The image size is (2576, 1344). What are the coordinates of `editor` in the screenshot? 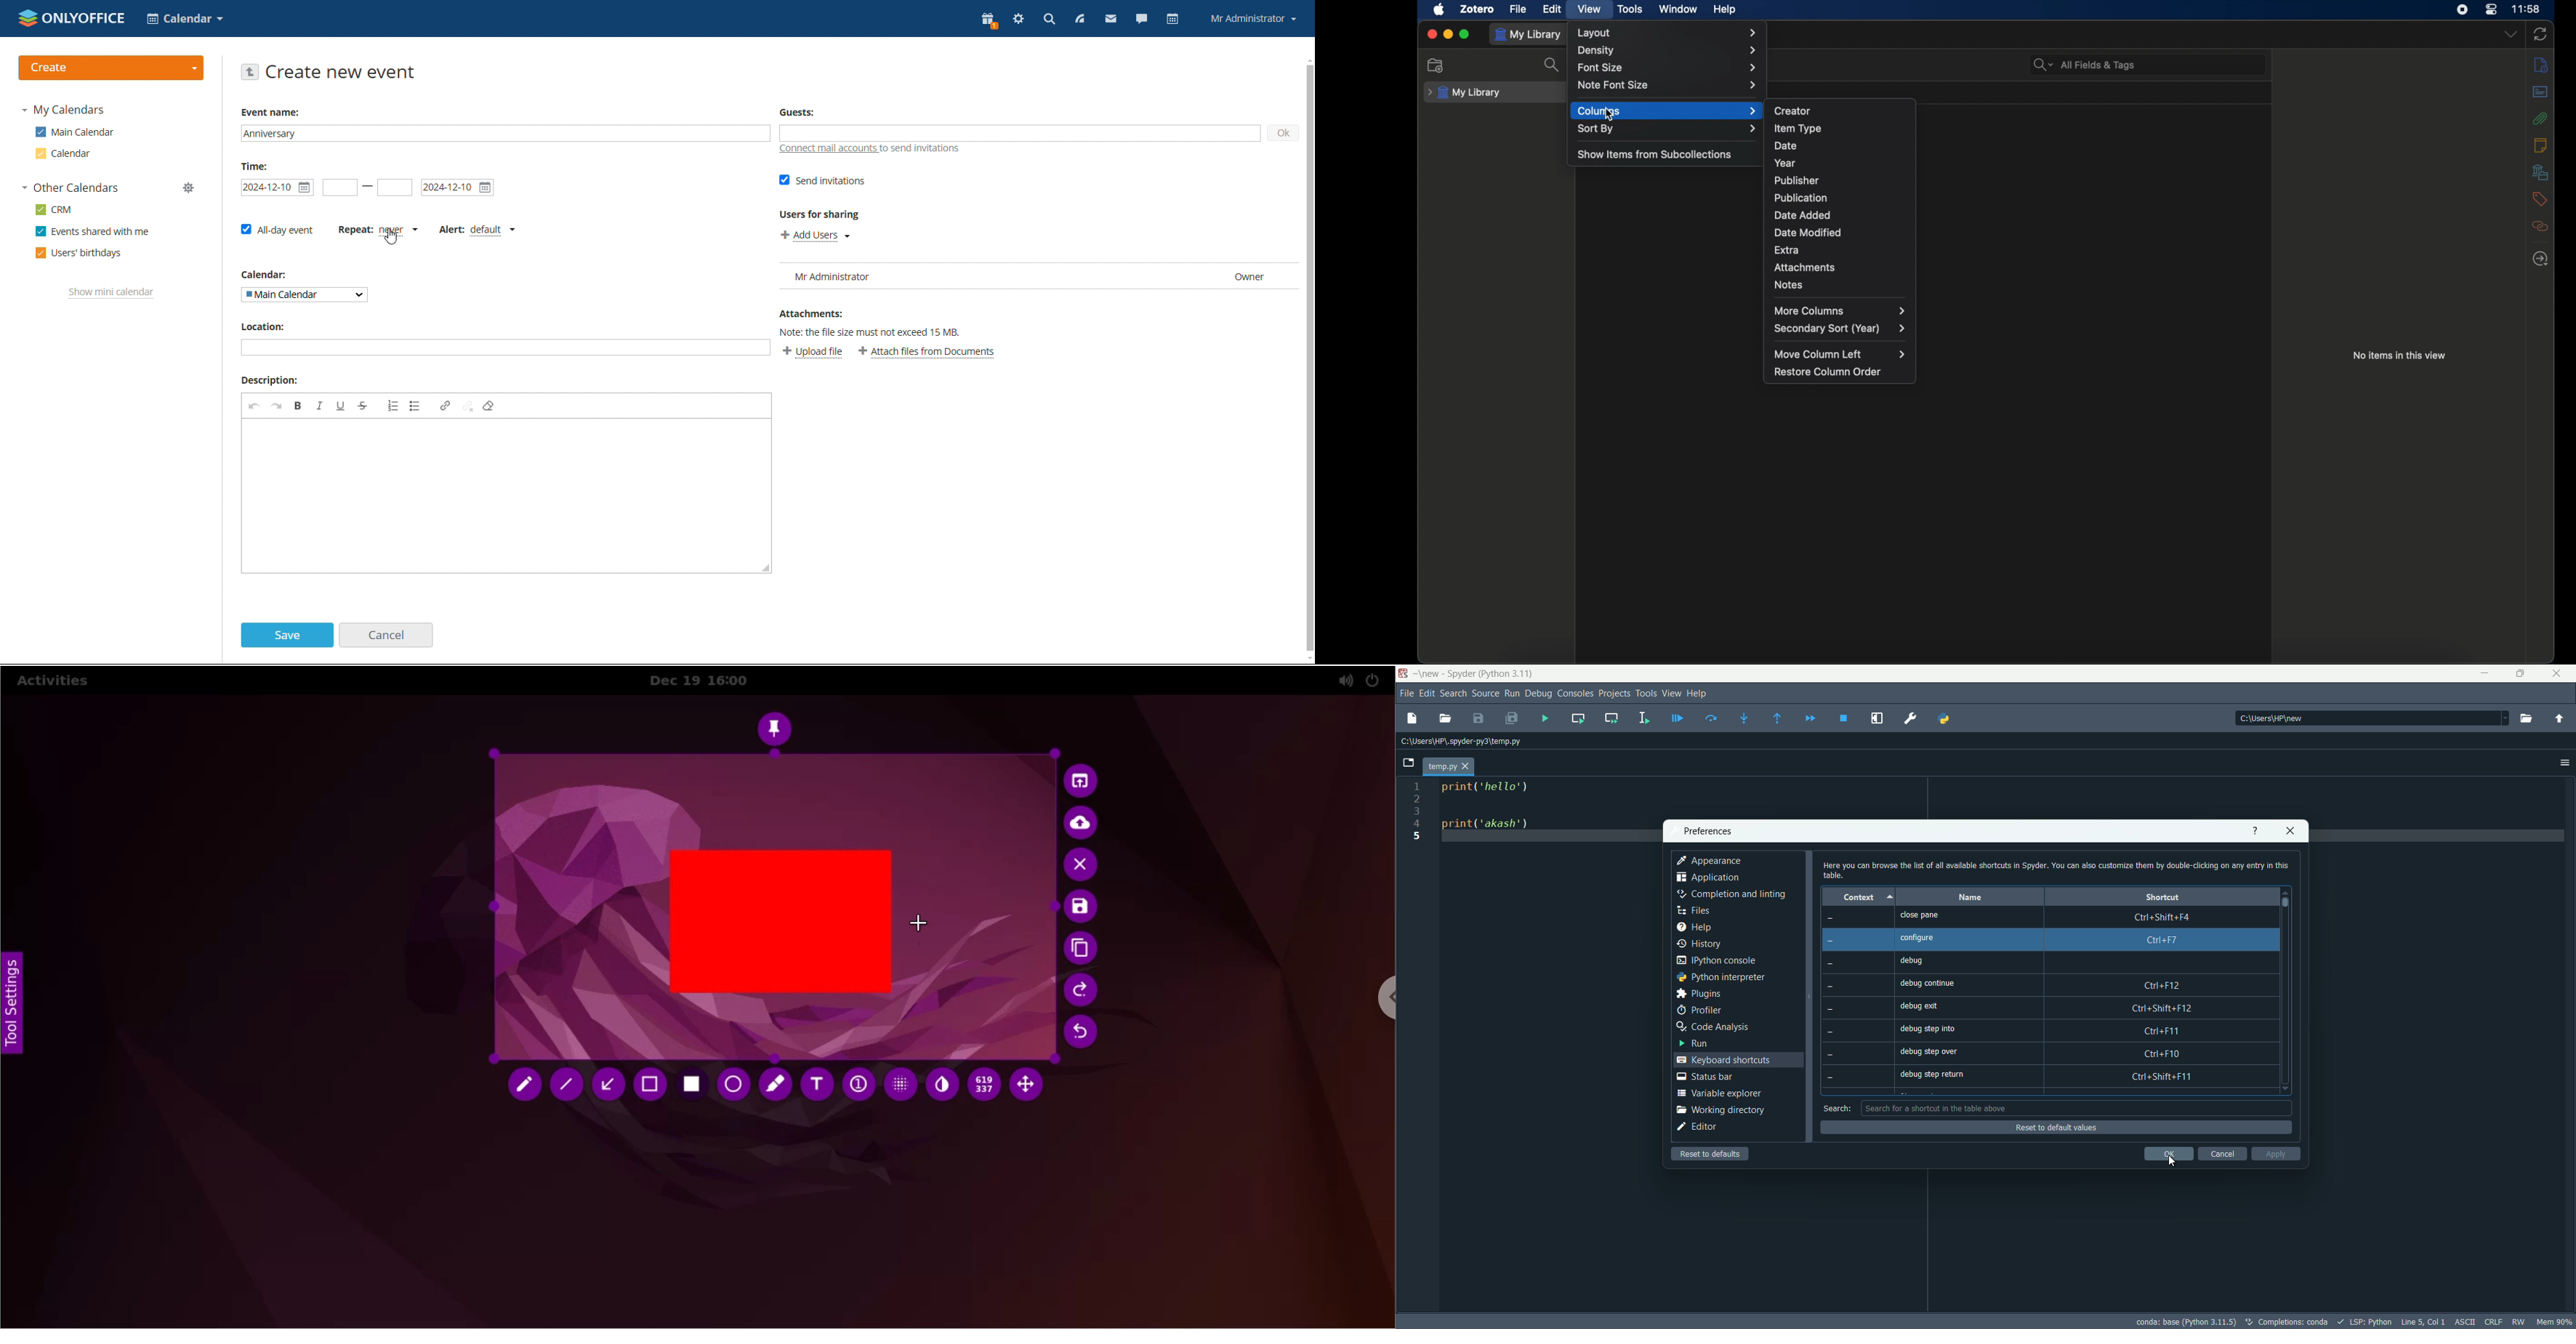 It's located at (1698, 1126).